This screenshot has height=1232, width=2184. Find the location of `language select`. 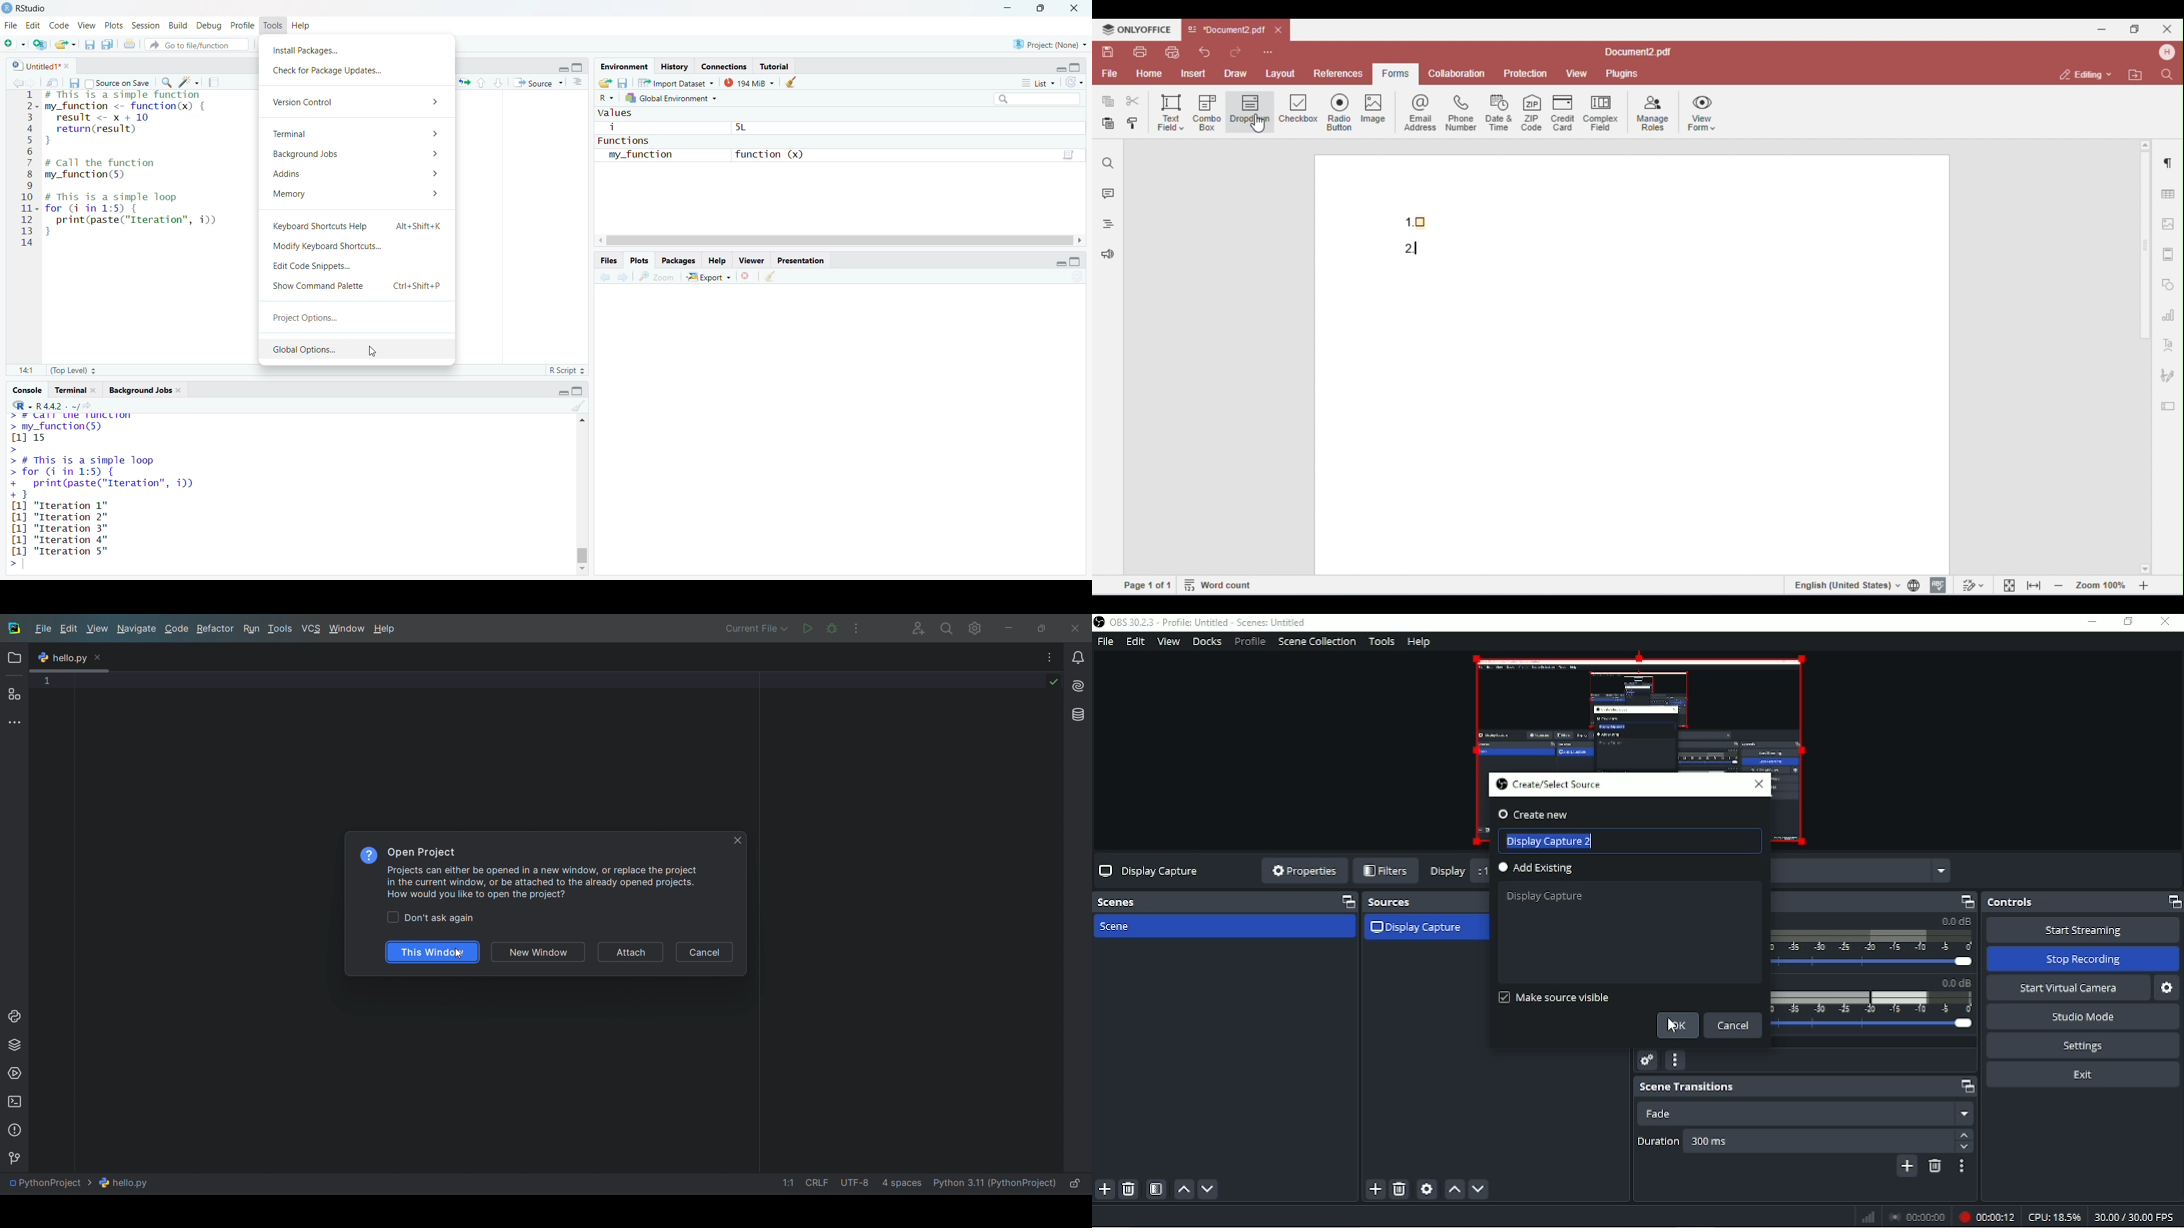

language select is located at coordinates (16, 405).